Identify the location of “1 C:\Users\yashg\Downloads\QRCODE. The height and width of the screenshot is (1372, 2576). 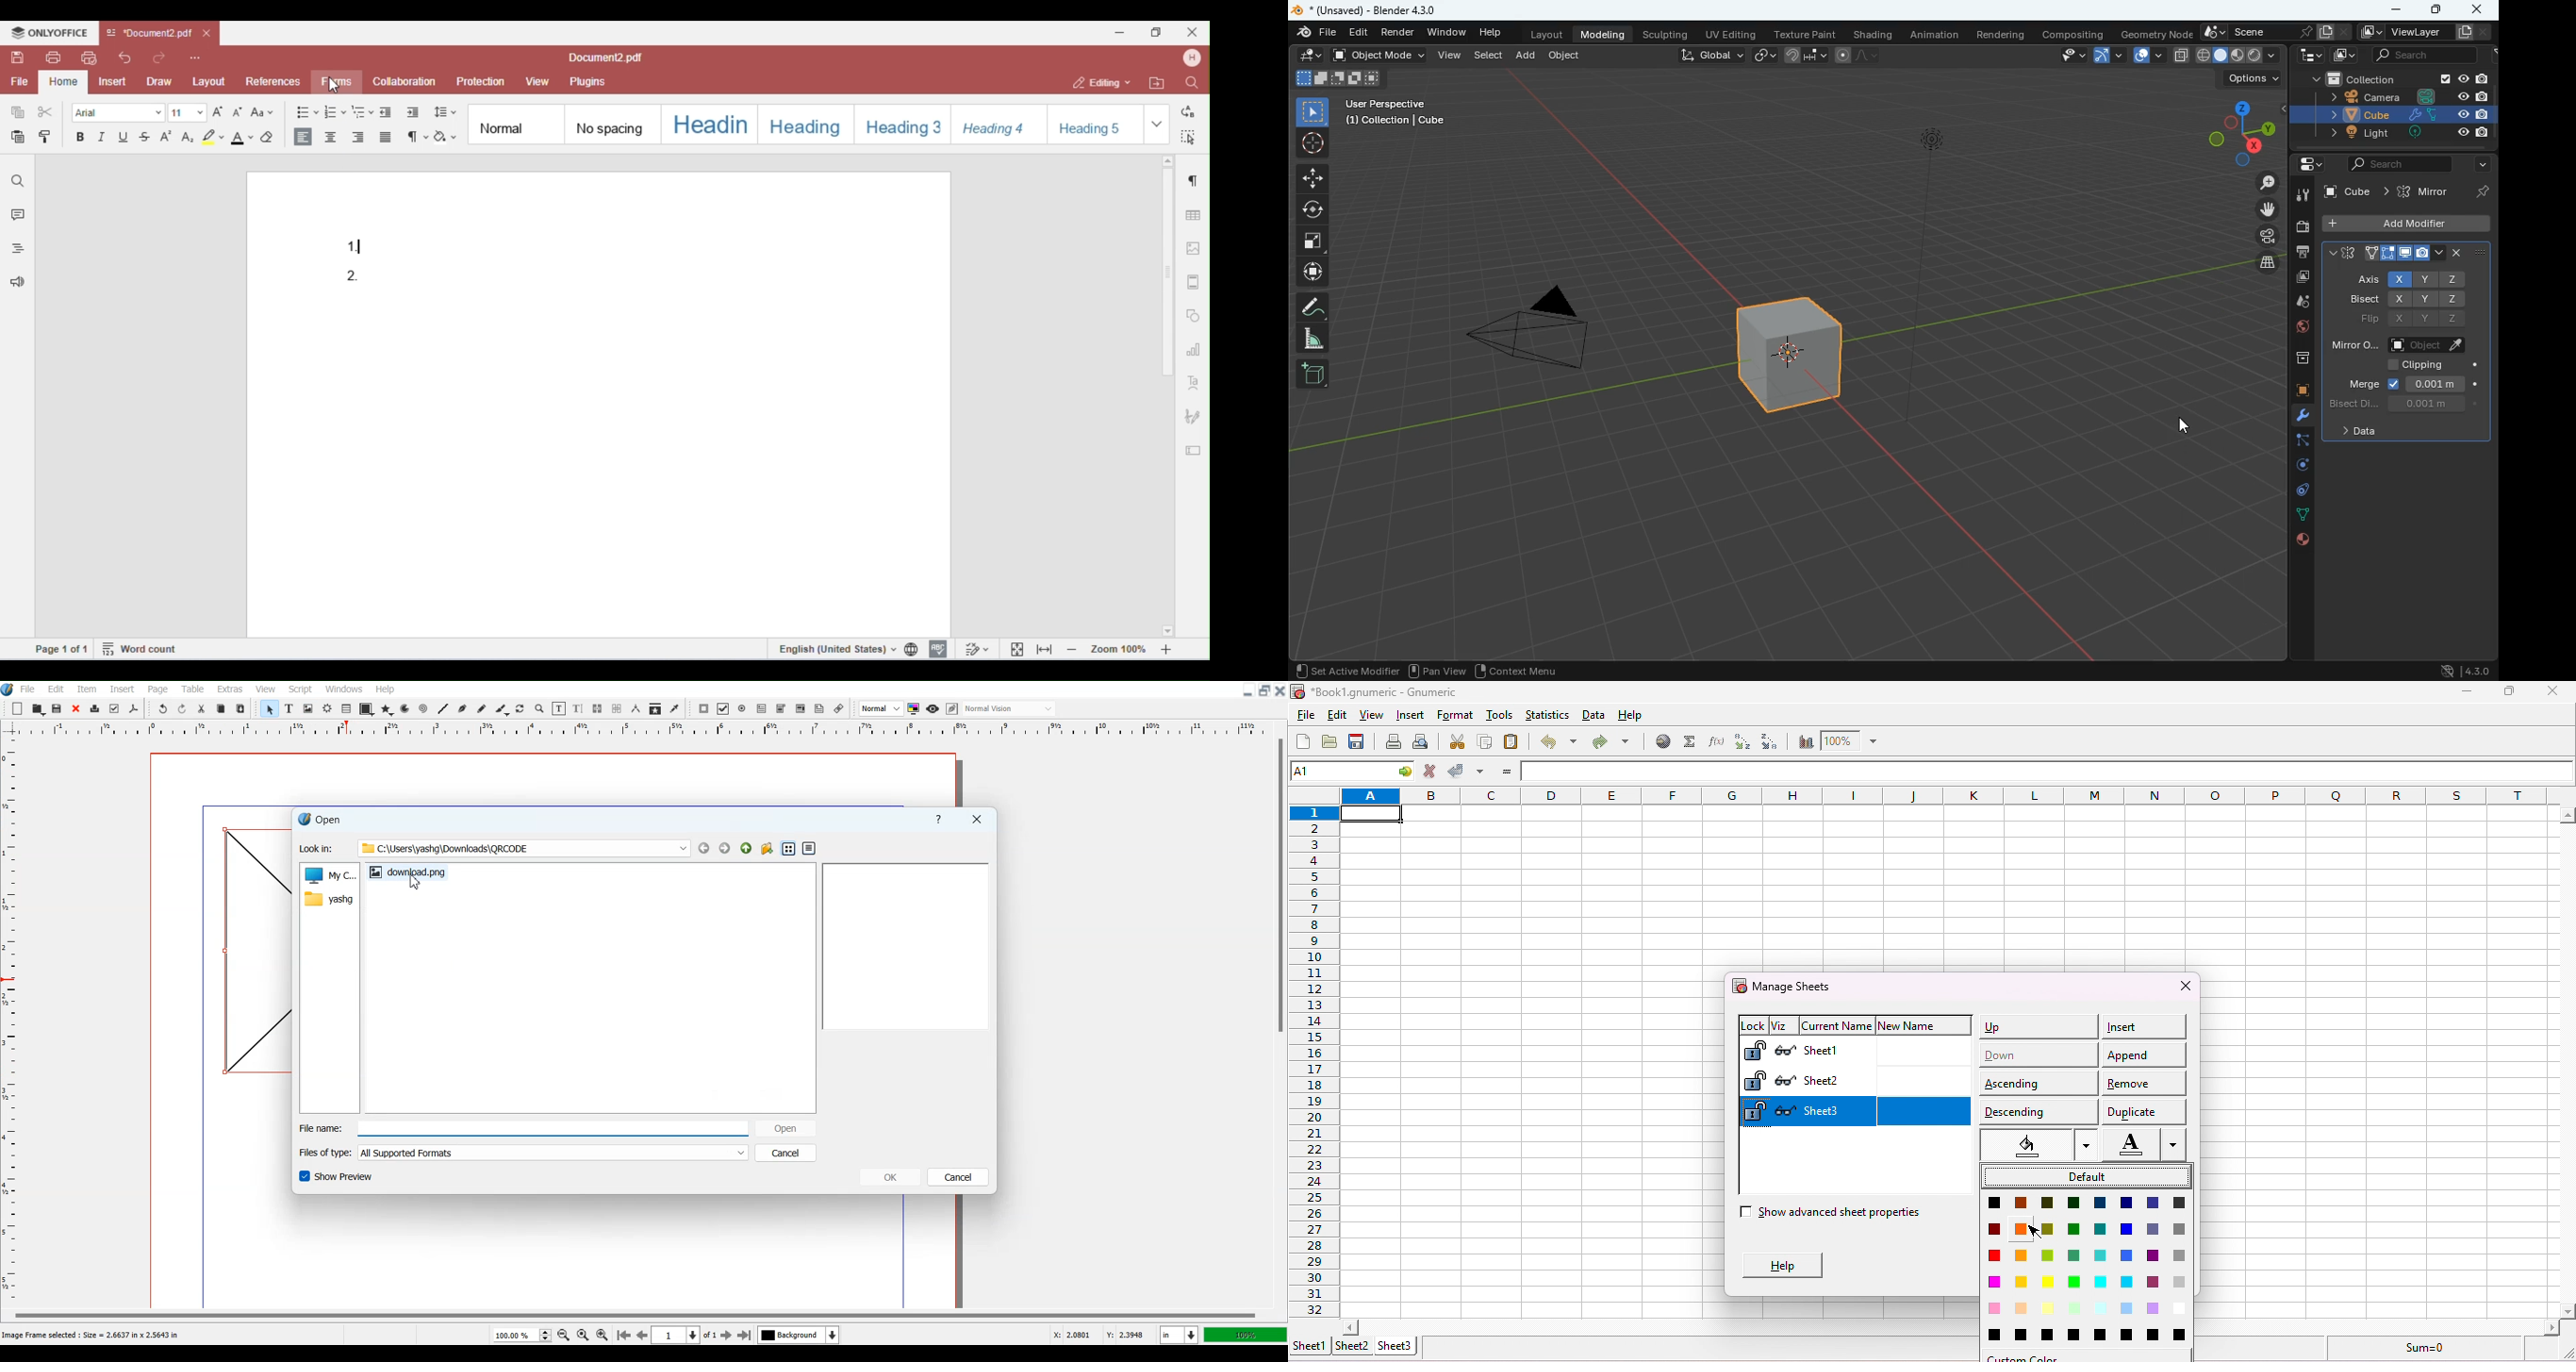
(446, 848).